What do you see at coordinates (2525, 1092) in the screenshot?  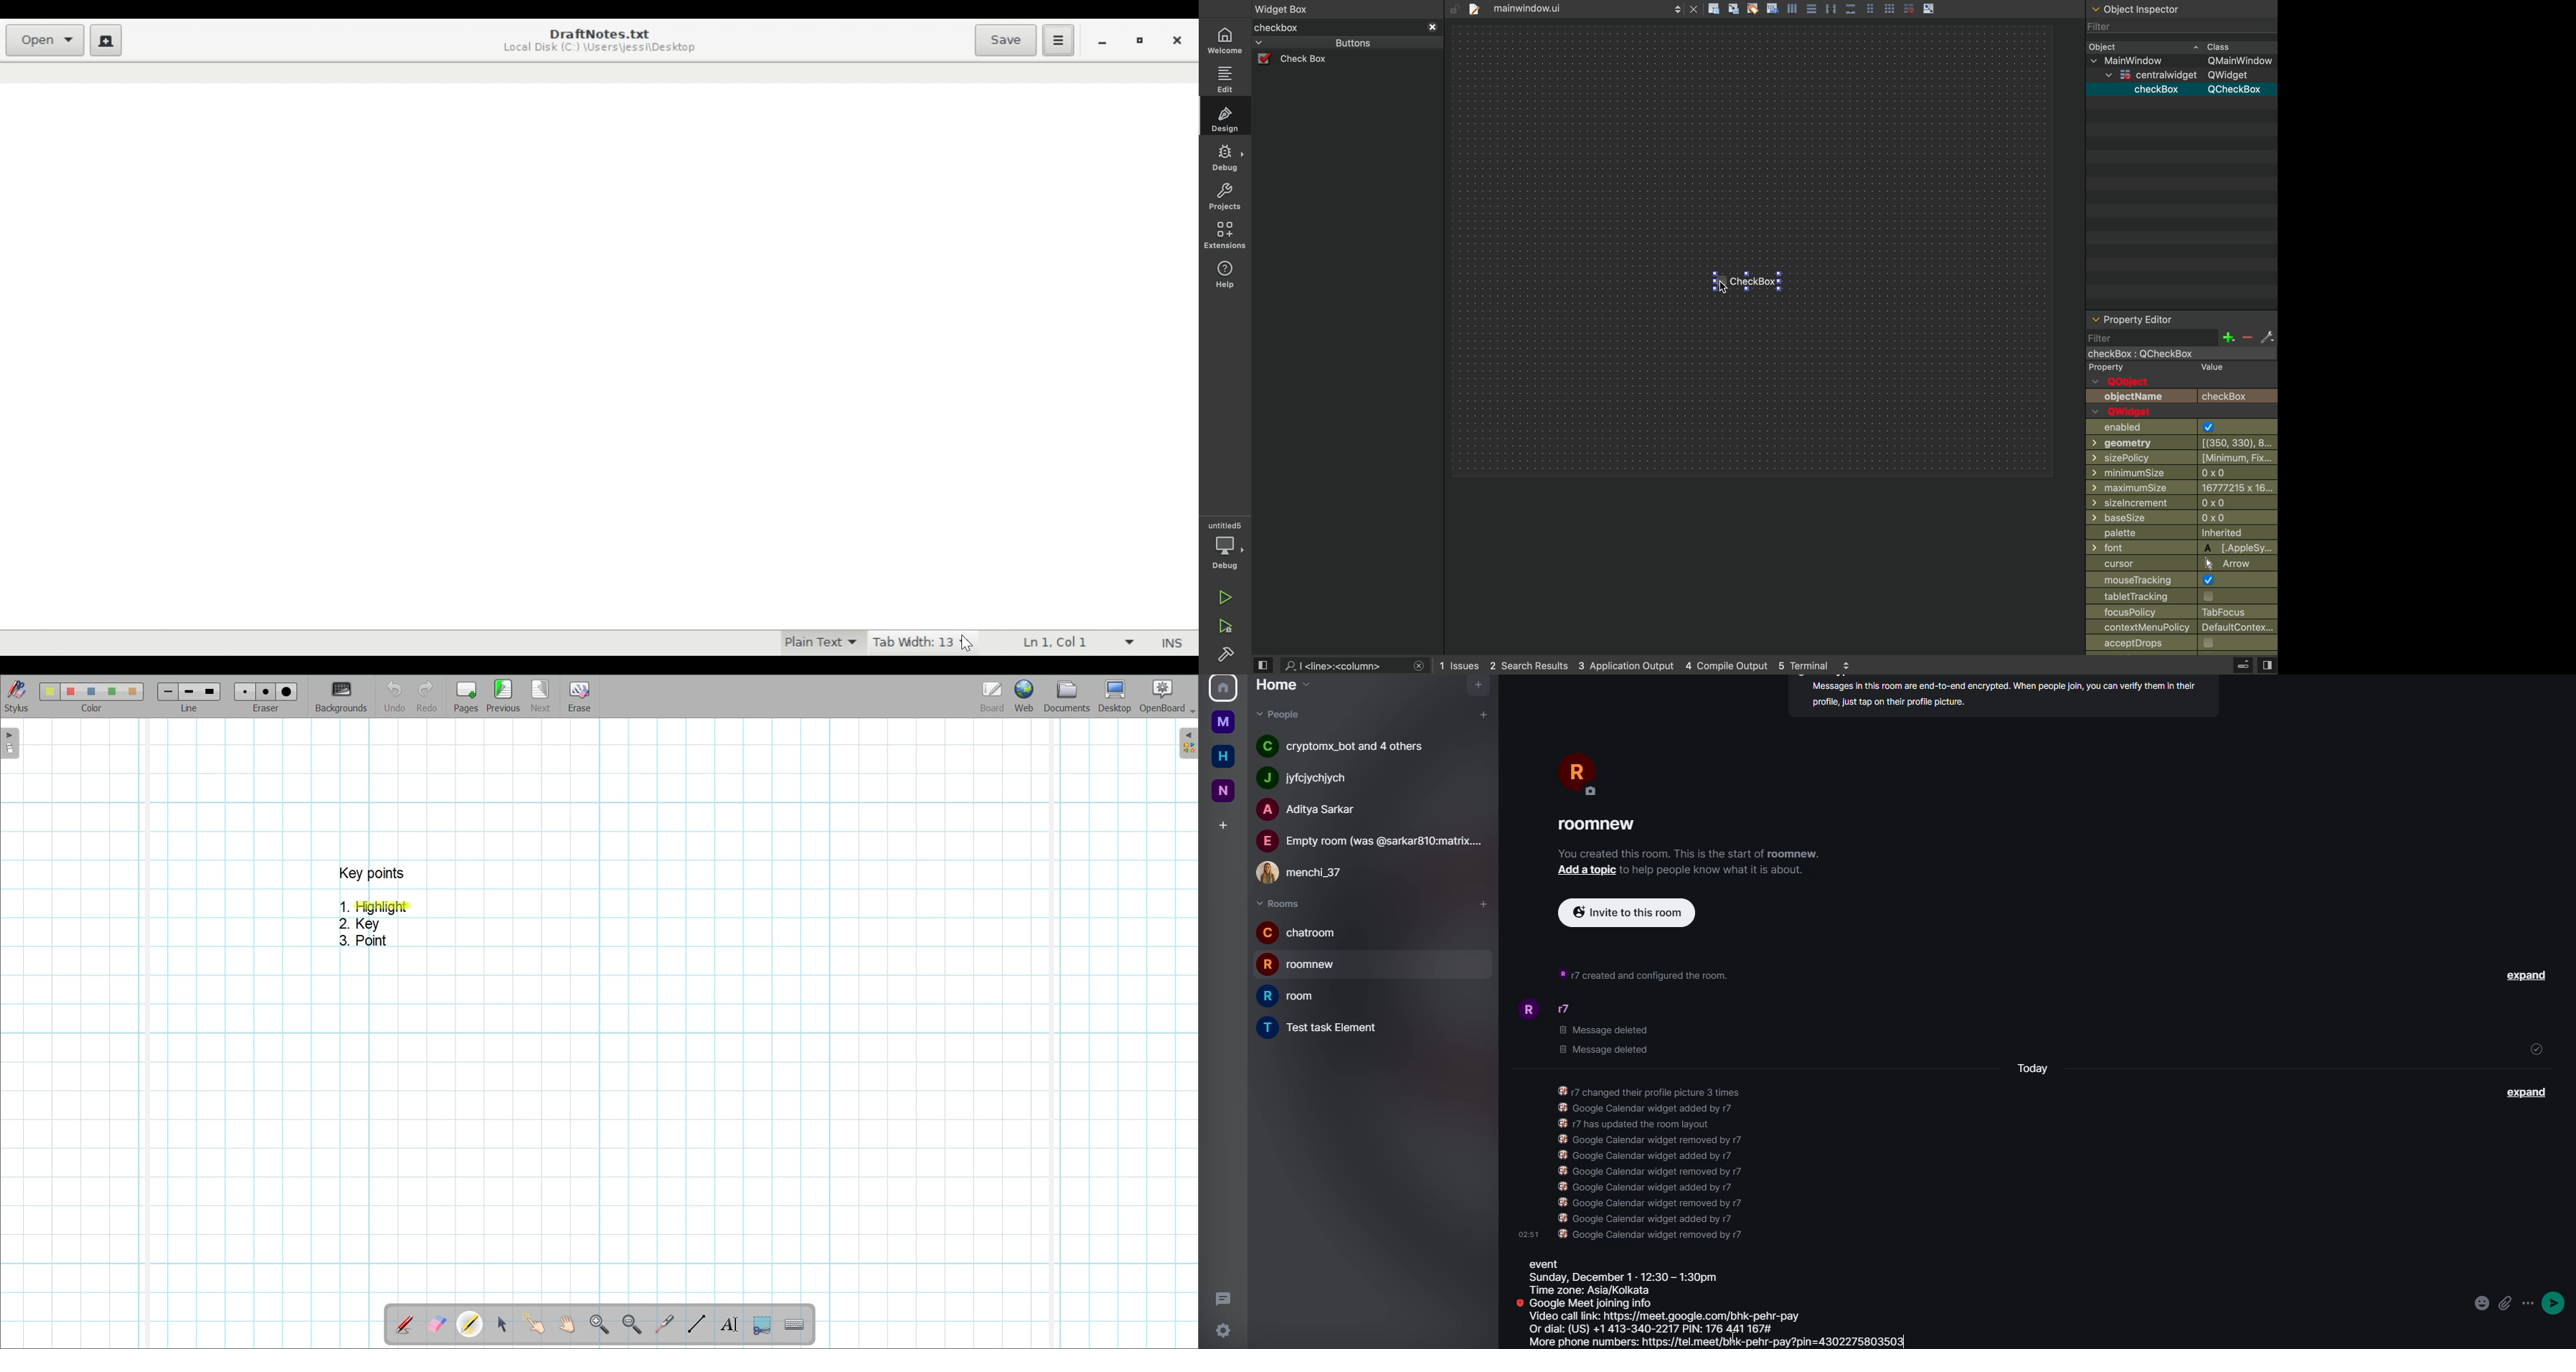 I see `expand` at bounding box center [2525, 1092].